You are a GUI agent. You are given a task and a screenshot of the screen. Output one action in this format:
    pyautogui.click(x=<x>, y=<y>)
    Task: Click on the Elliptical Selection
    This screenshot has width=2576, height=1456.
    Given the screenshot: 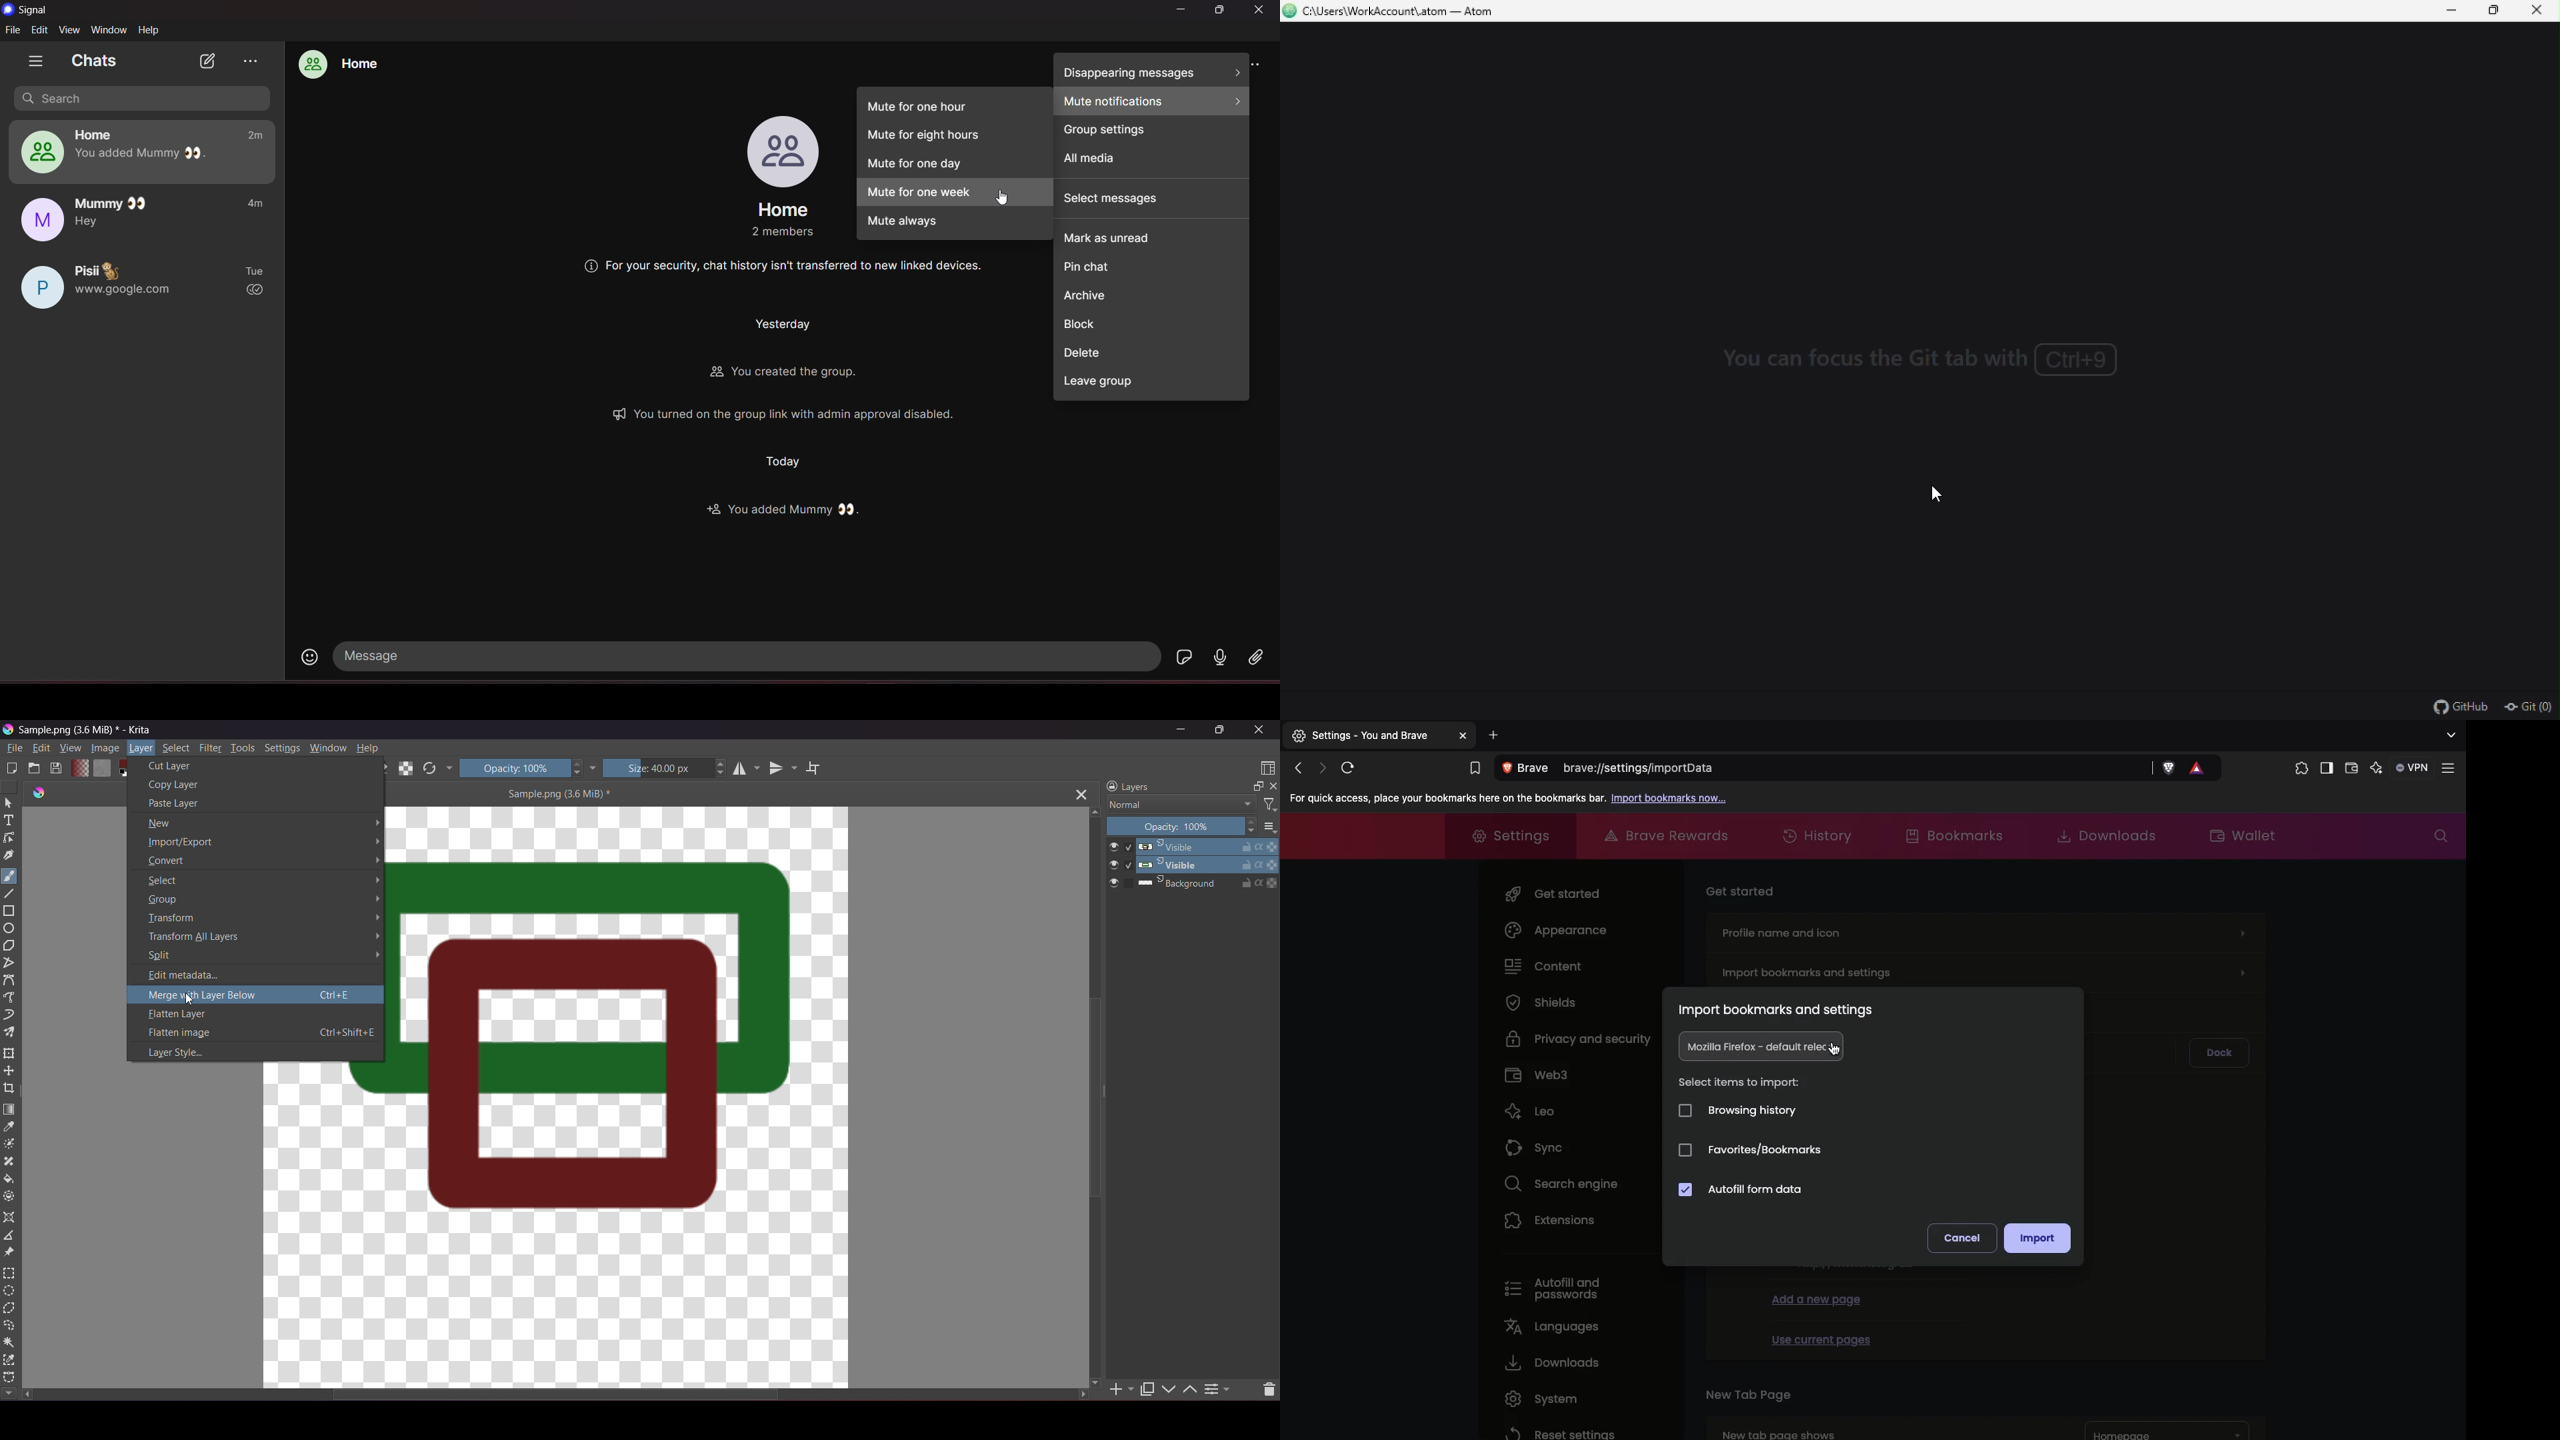 What is the action you would take?
    pyautogui.click(x=9, y=1291)
    